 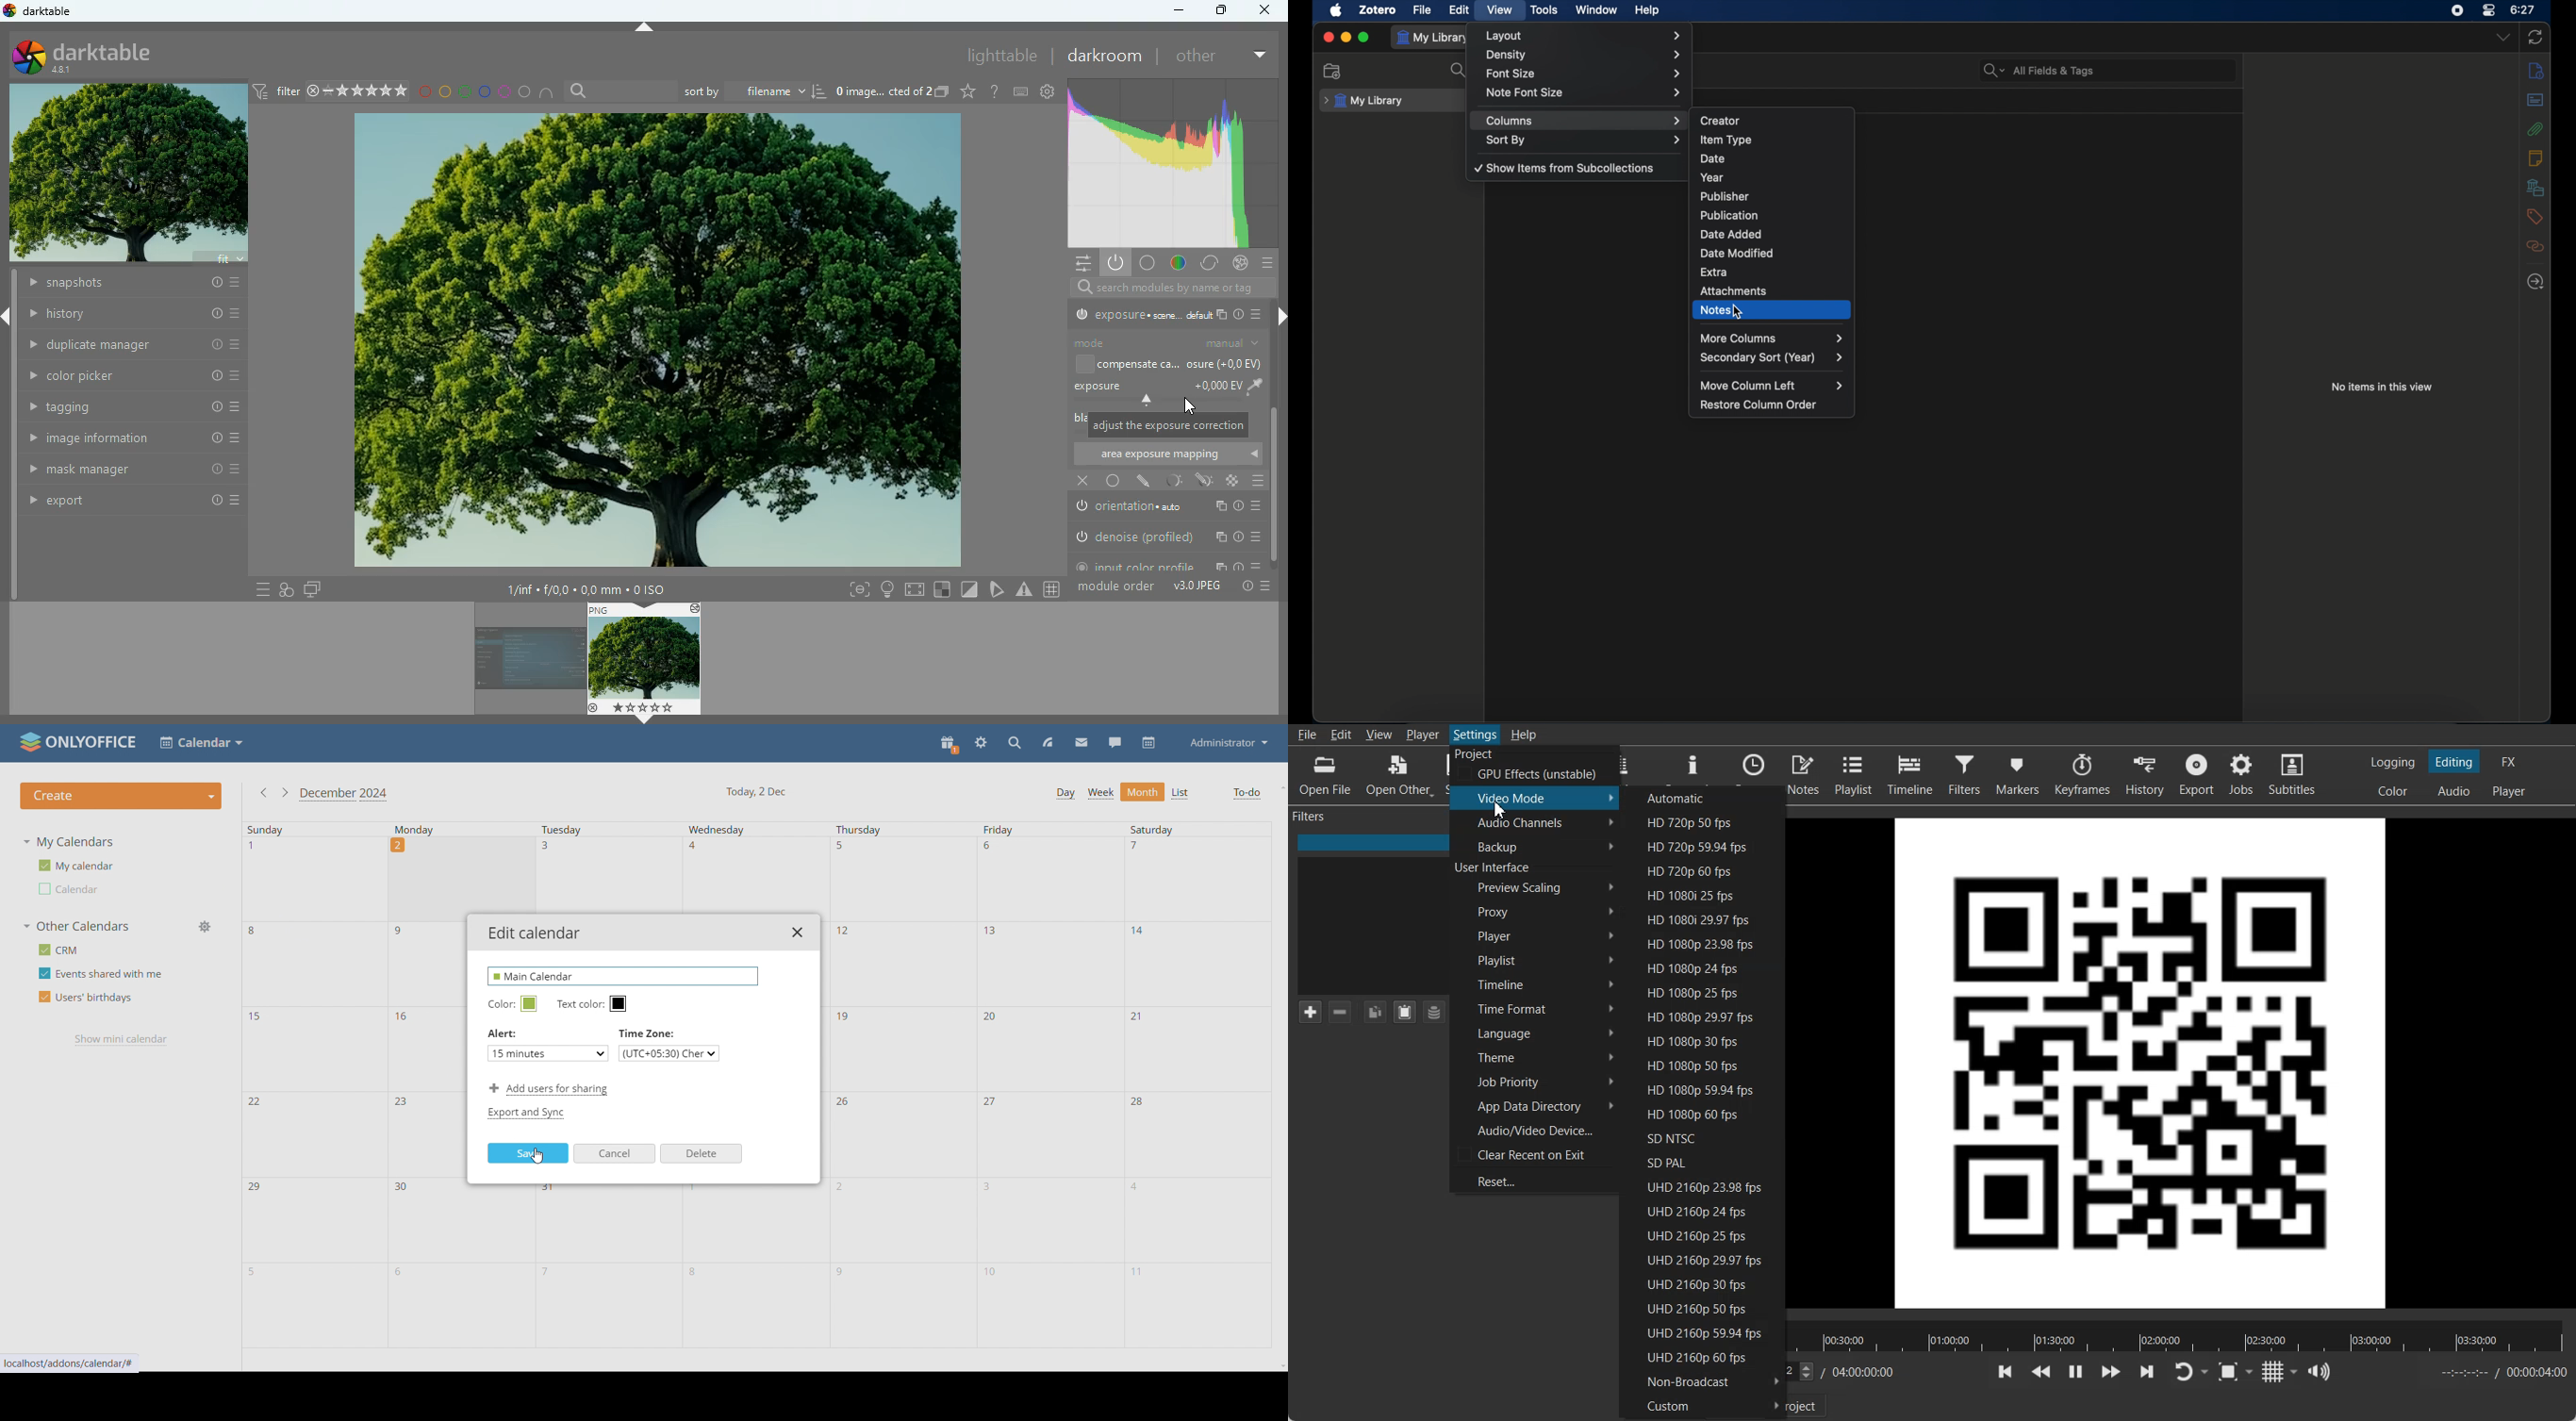 I want to click on HD 1080p 50 fps, so click(x=1698, y=1065).